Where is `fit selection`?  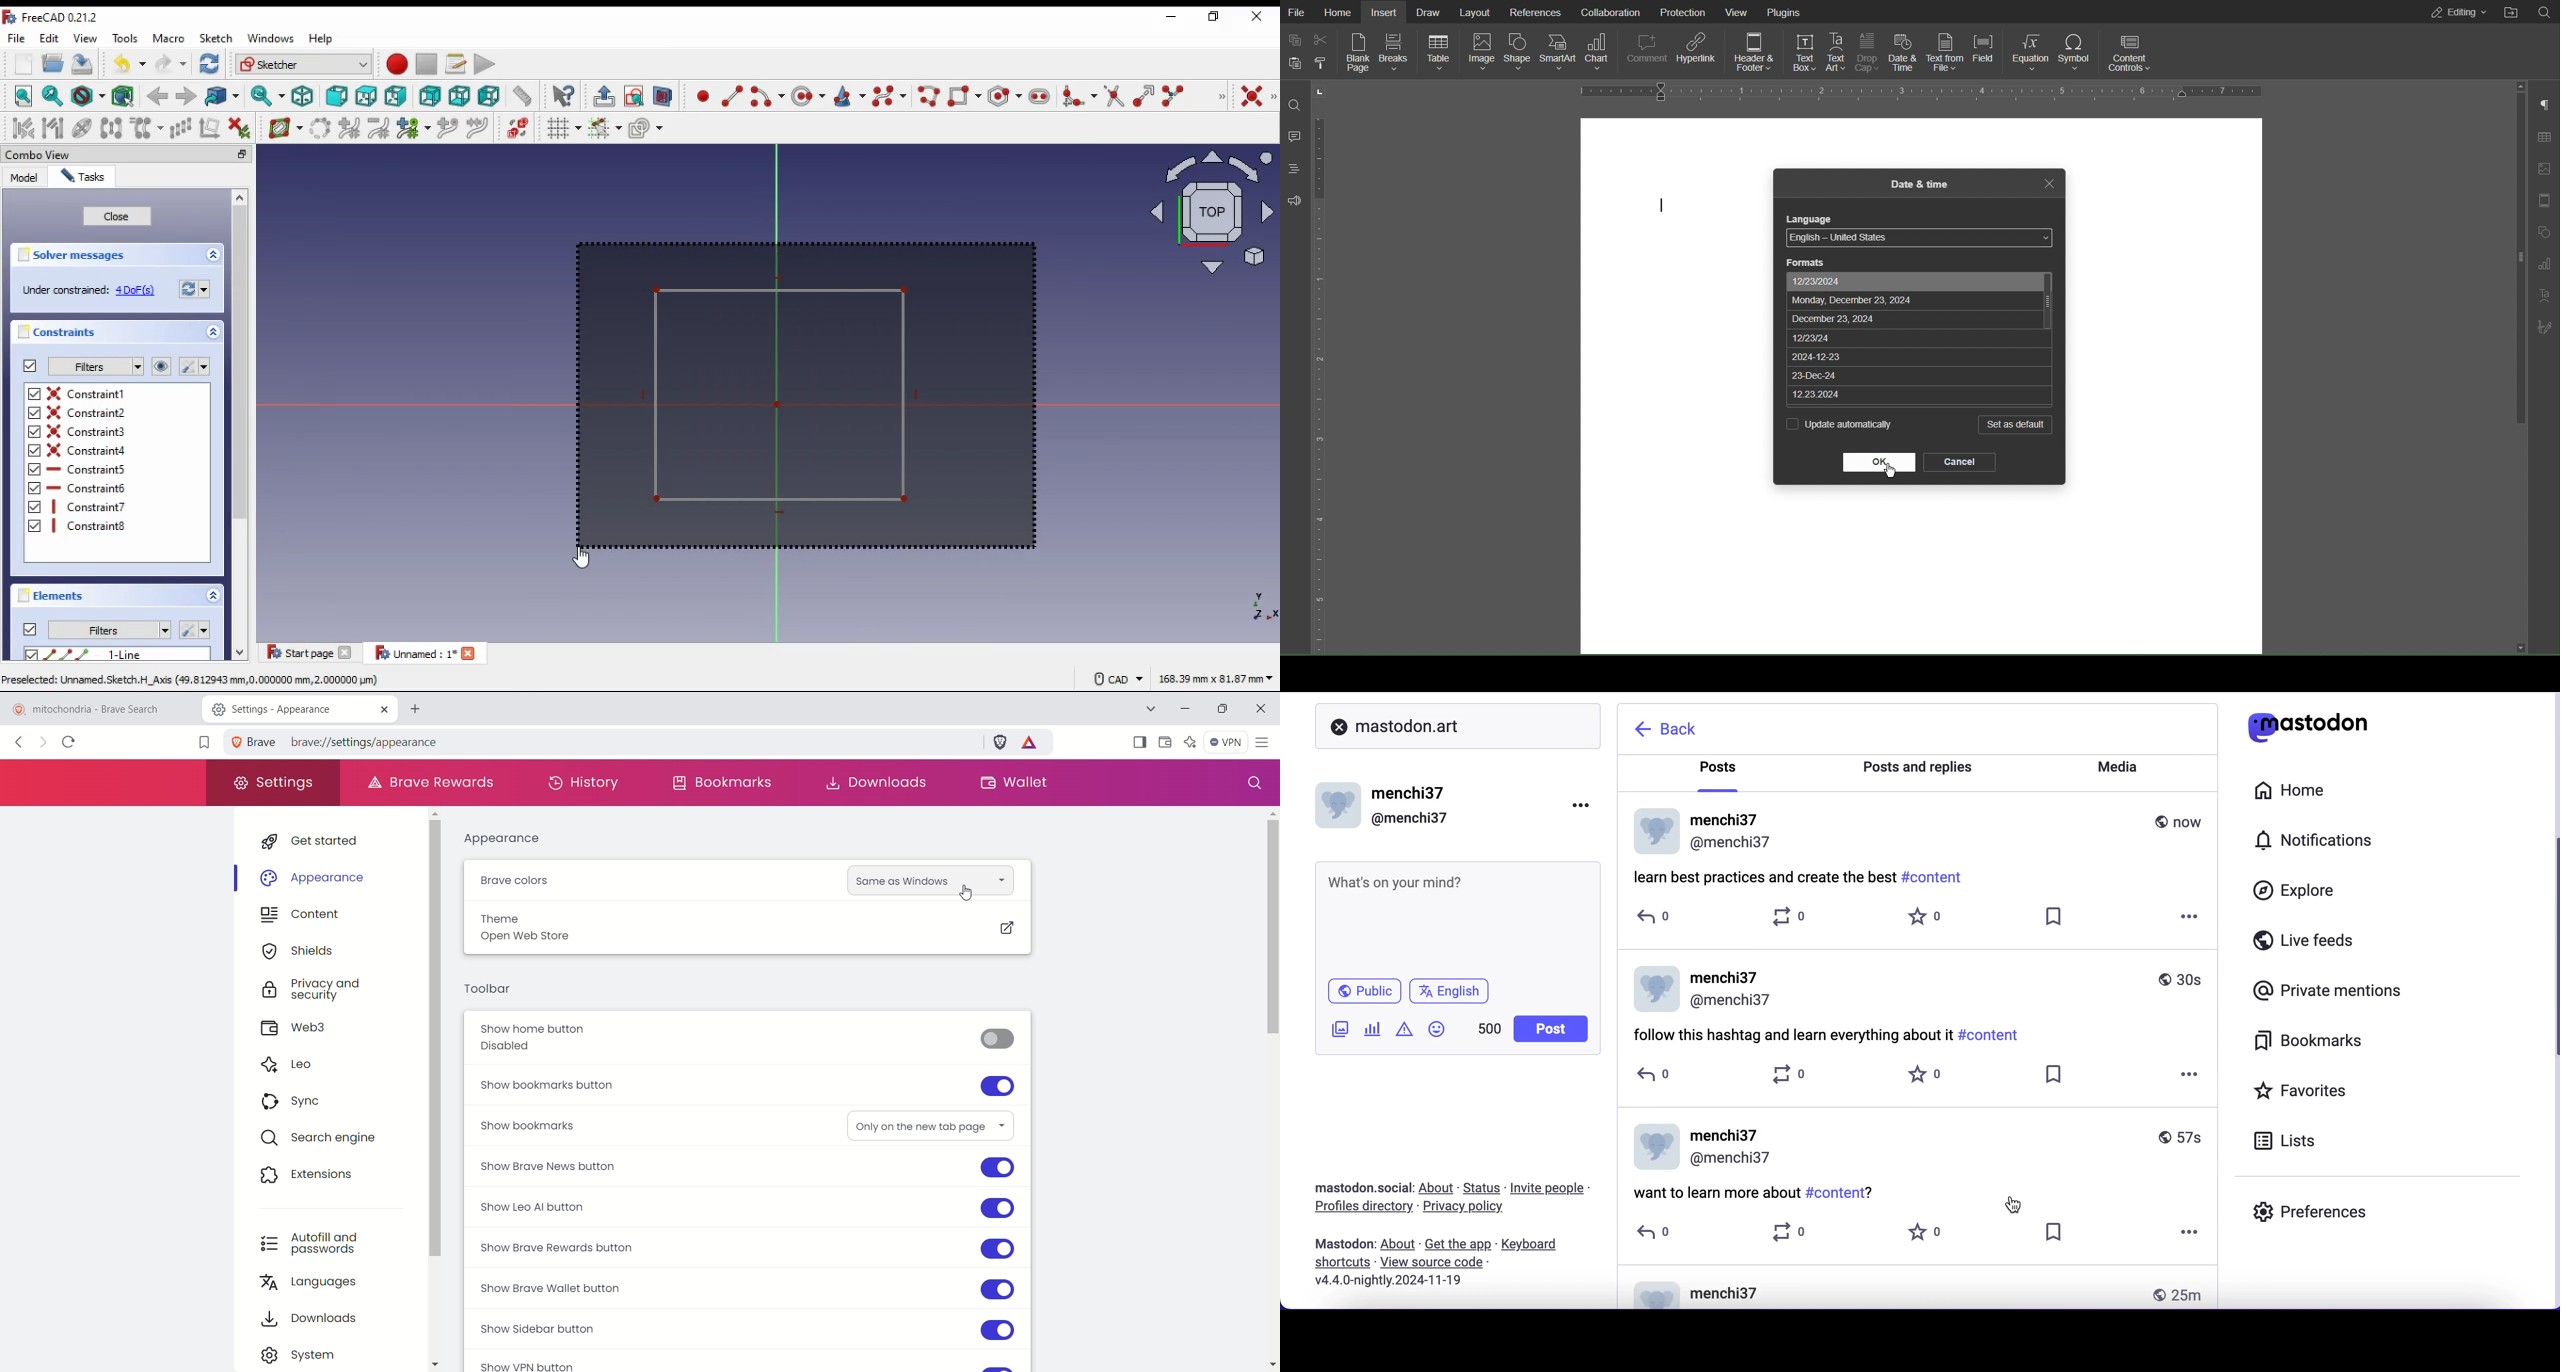 fit selection is located at coordinates (53, 96).